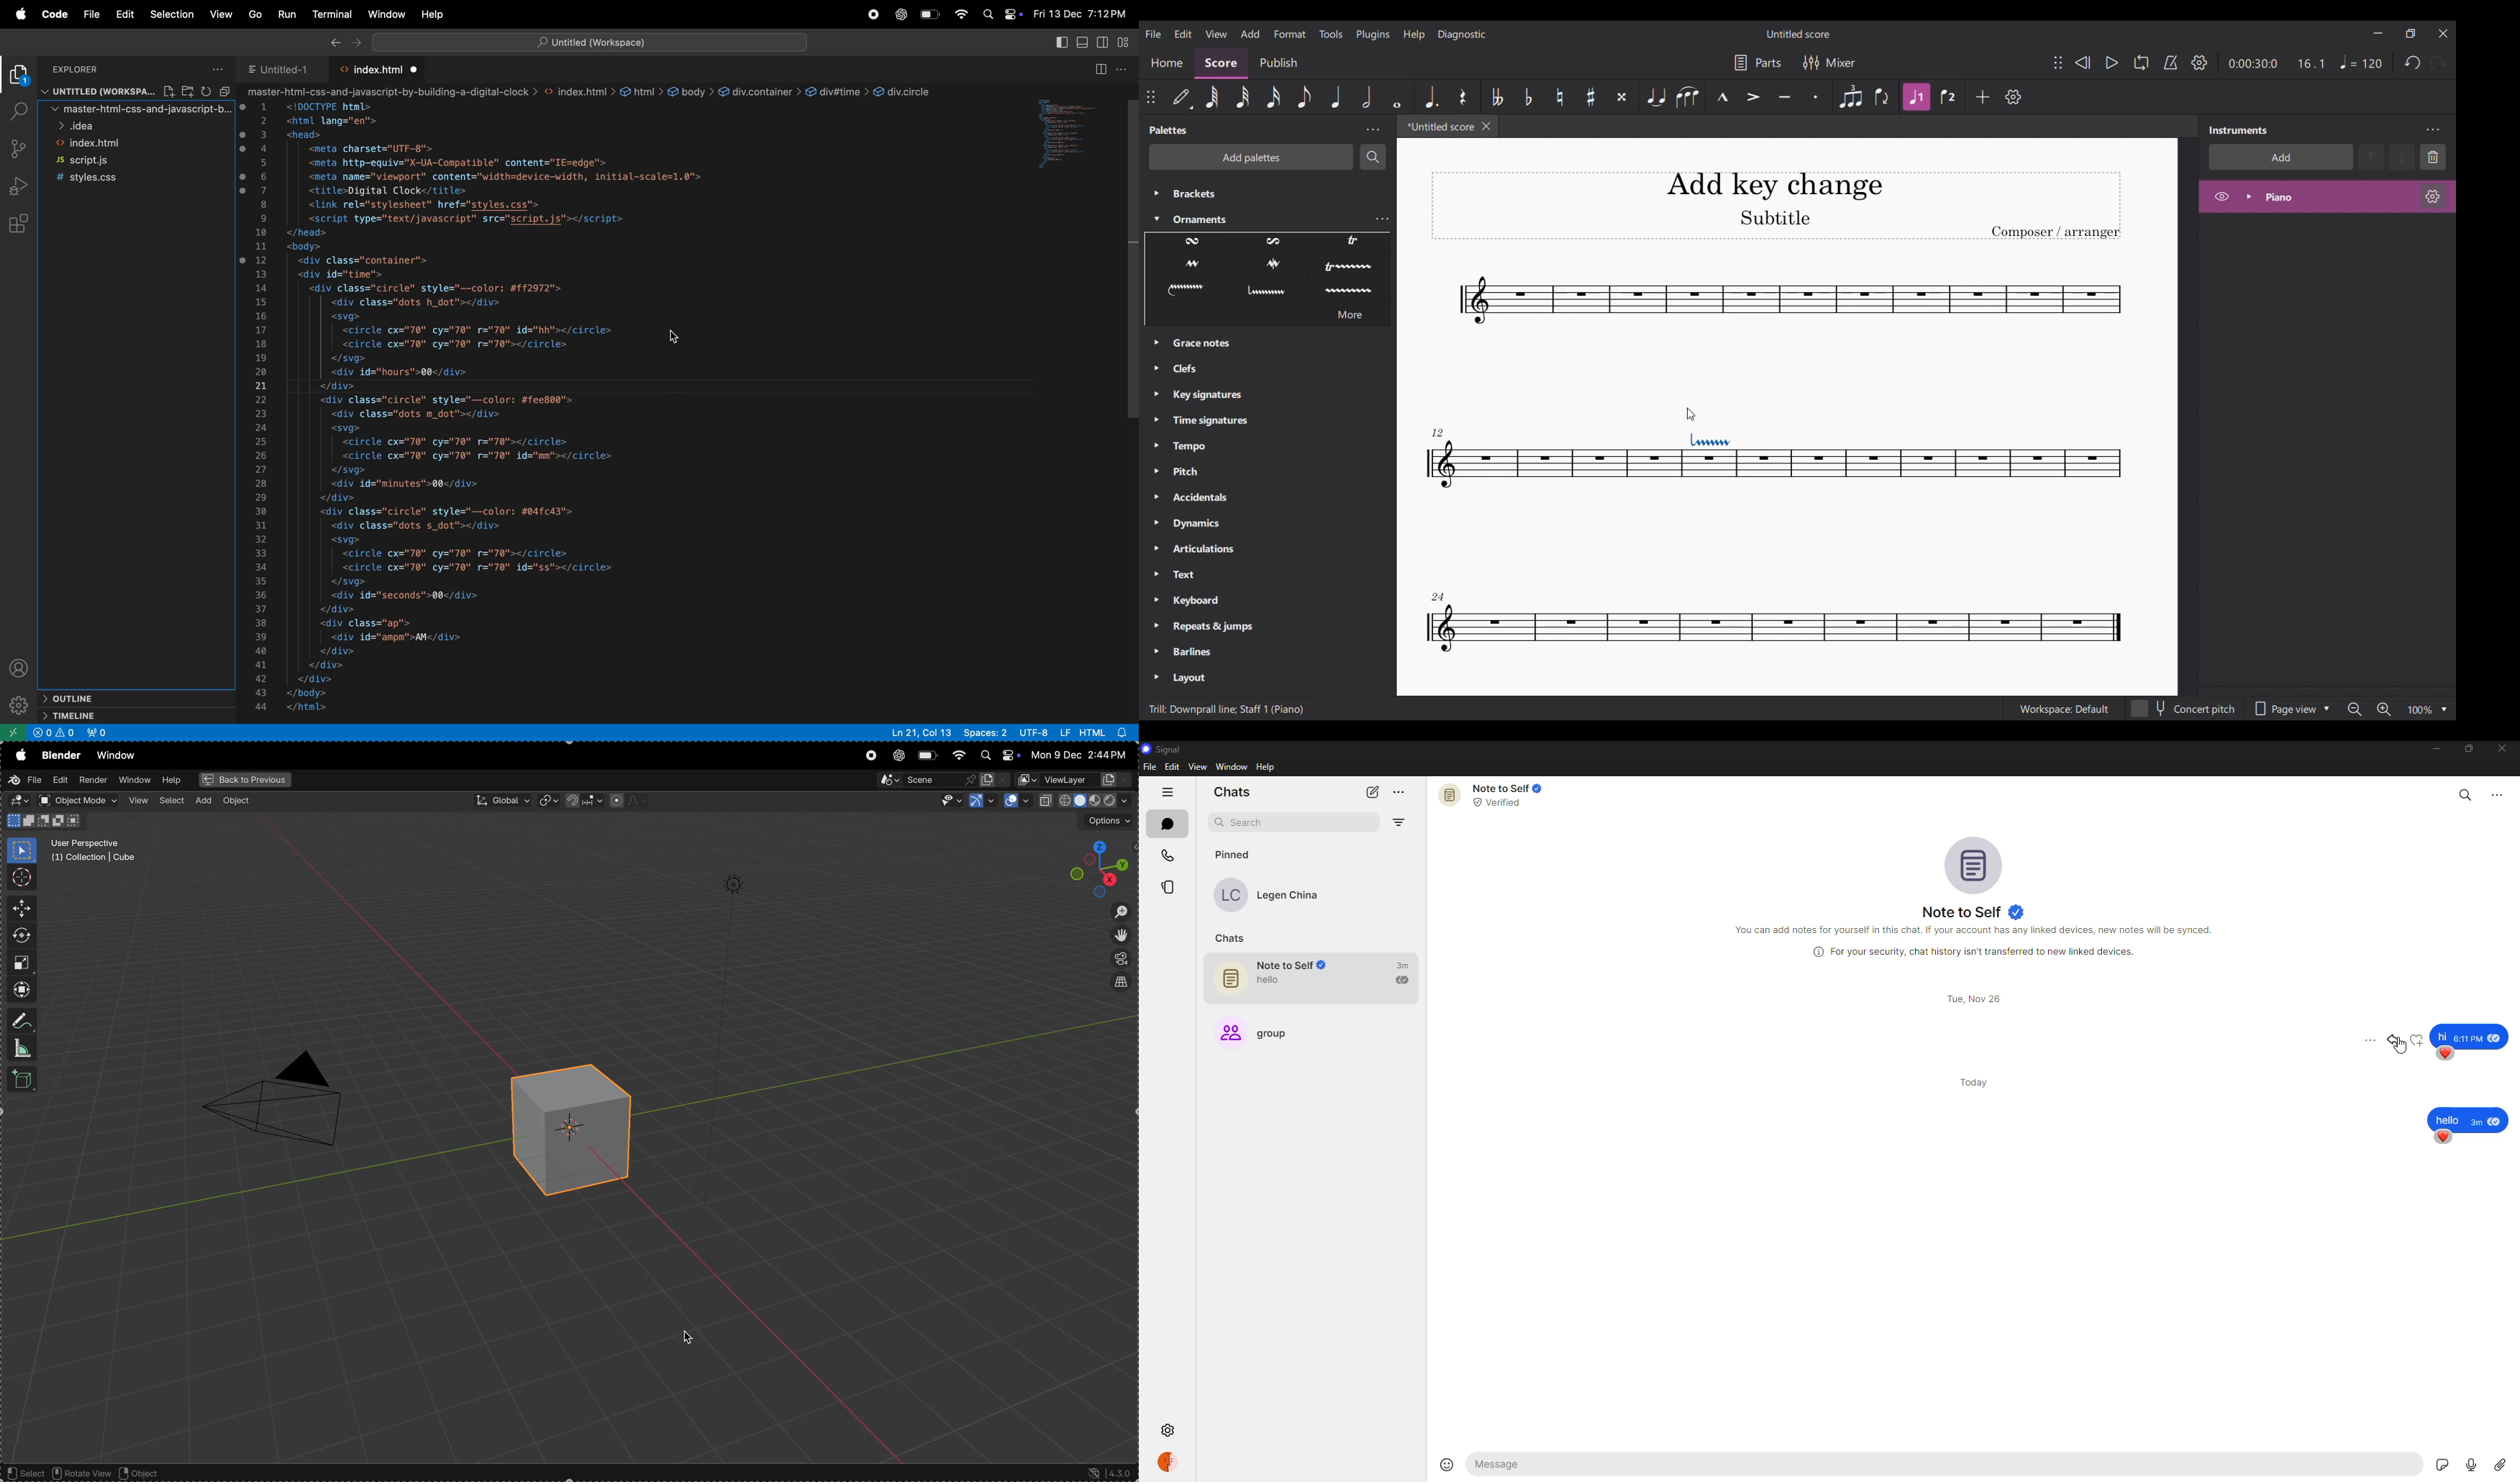 This screenshot has width=2520, height=1484. What do you see at coordinates (1181, 97) in the screenshot?
I see `default` at bounding box center [1181, 97].